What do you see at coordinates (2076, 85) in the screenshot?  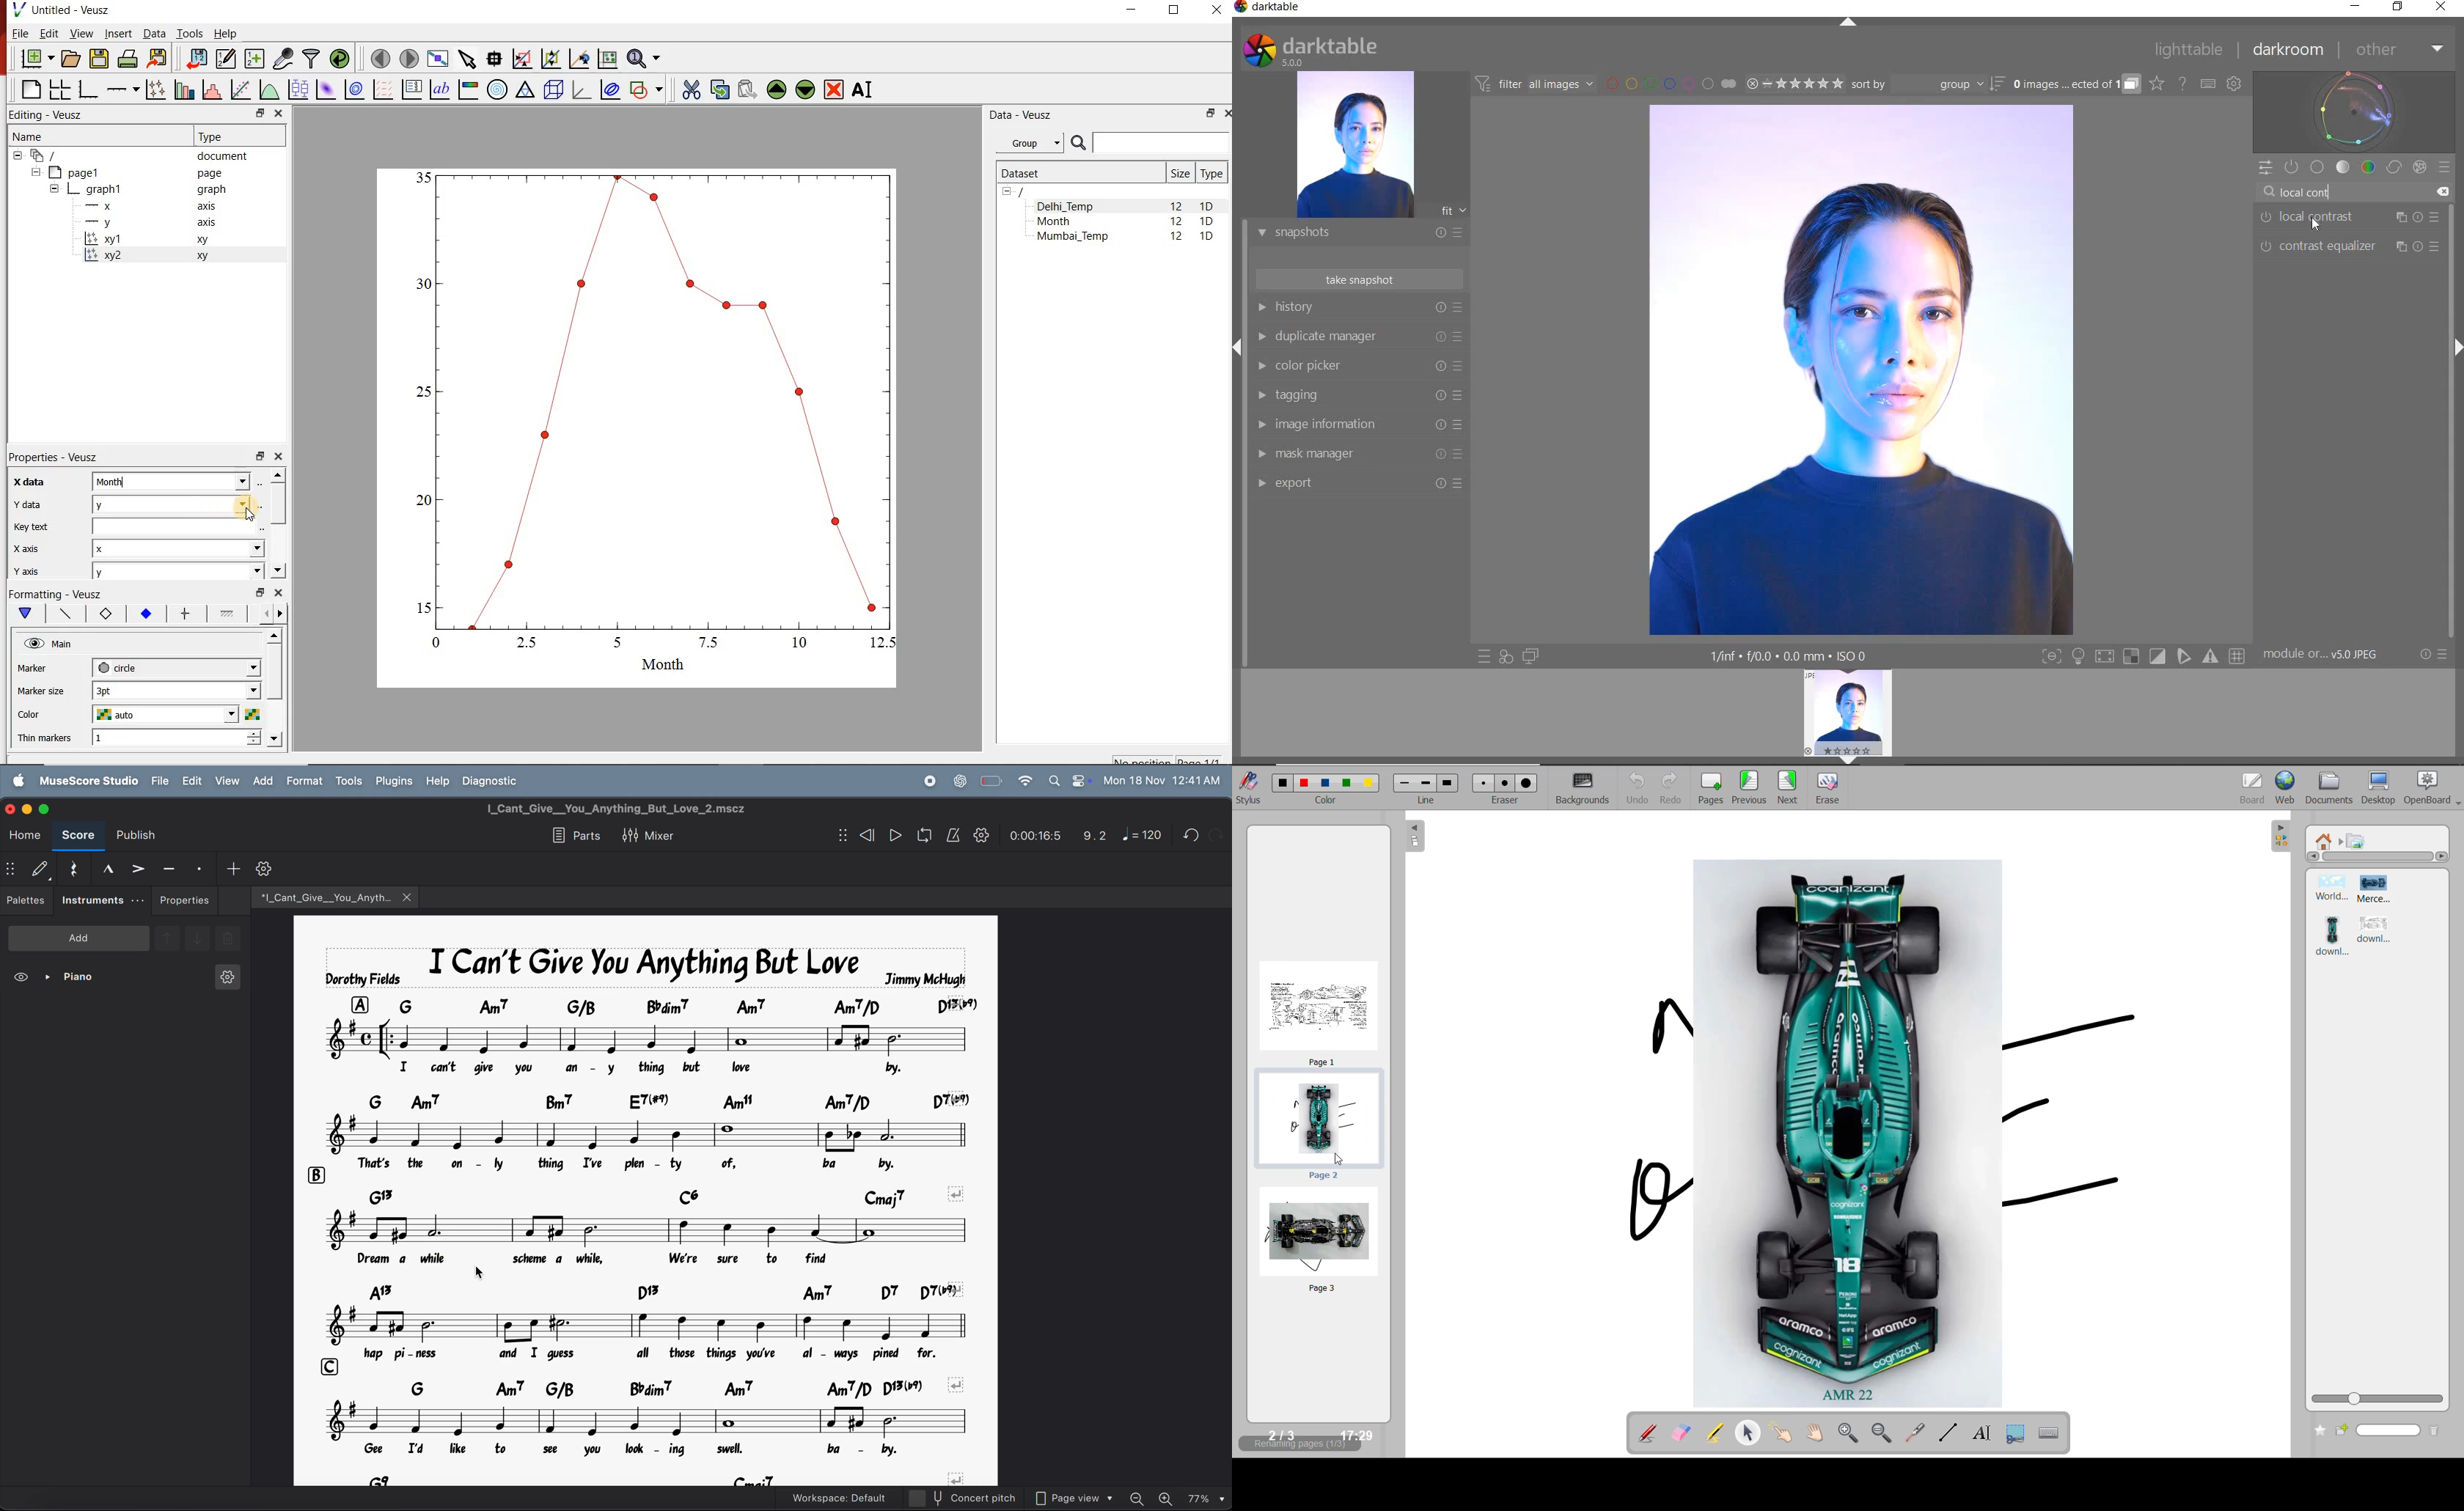 I see `EXPAND GROUPED IMAGES` at bounding box center [2076, 85].